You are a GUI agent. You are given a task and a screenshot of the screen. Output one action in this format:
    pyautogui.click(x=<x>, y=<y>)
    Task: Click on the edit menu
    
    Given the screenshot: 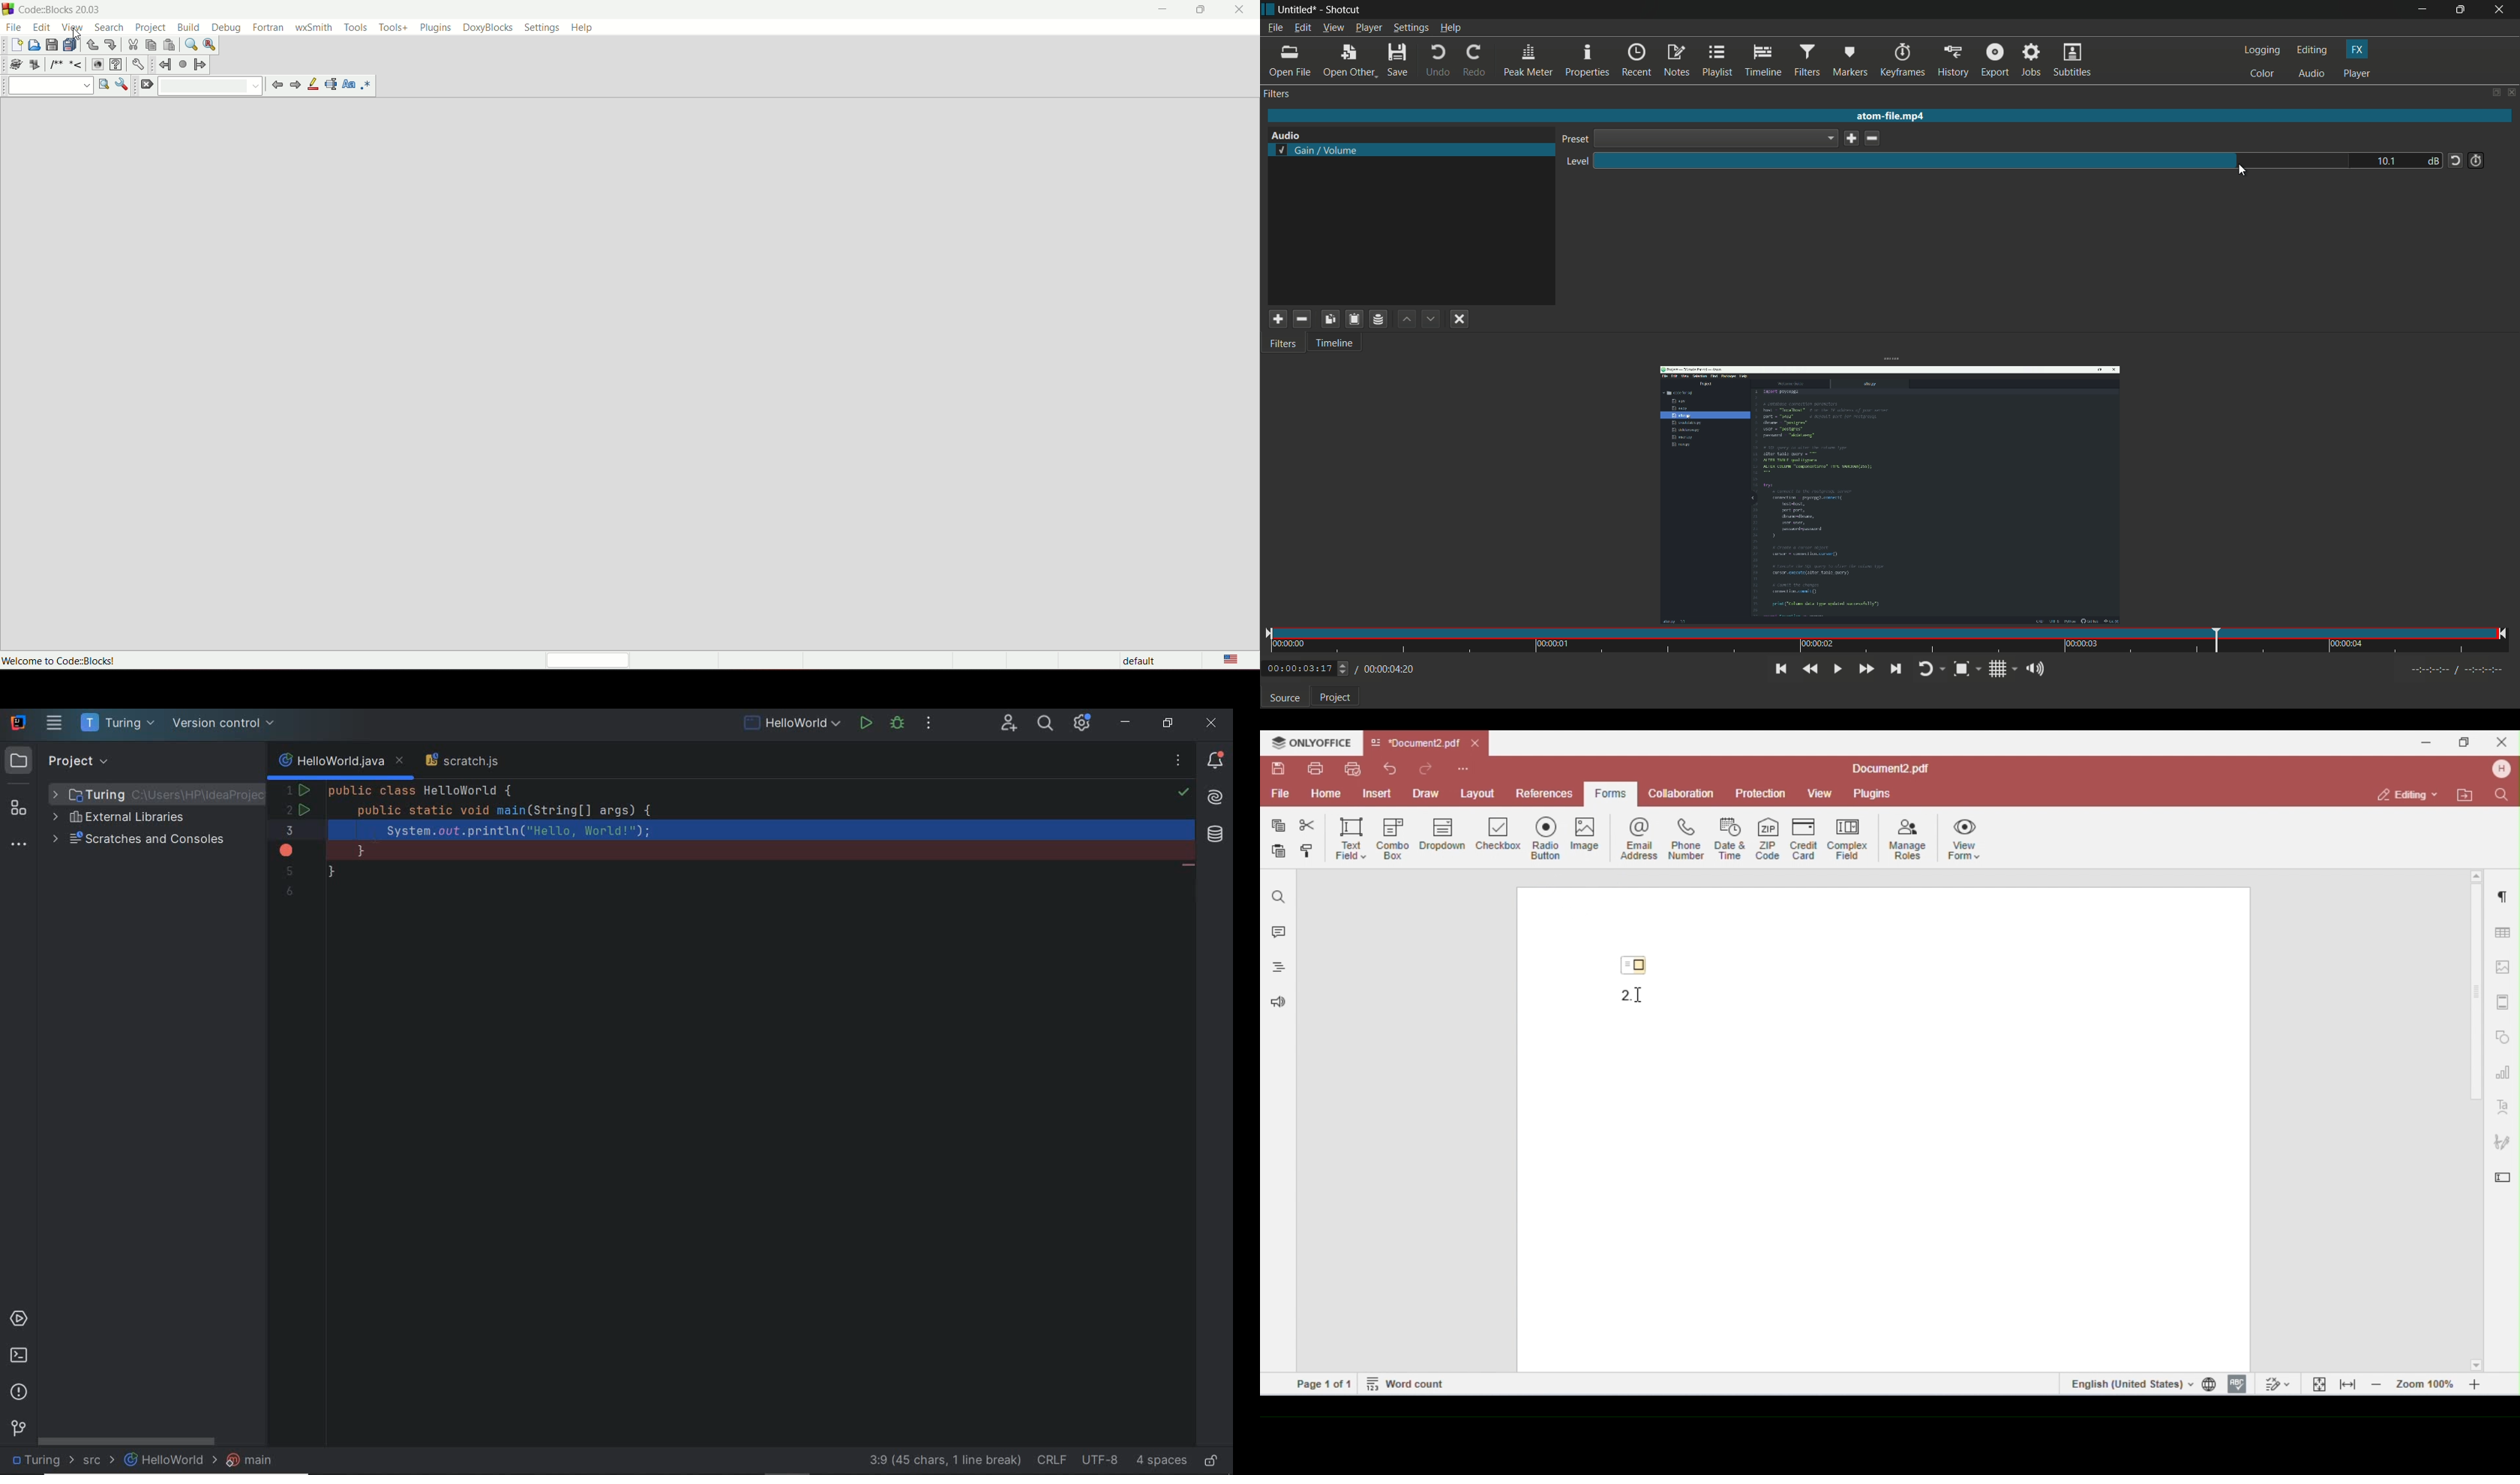 What is the action you would take?
    pyautogui.click(x=1303, y=28)
    